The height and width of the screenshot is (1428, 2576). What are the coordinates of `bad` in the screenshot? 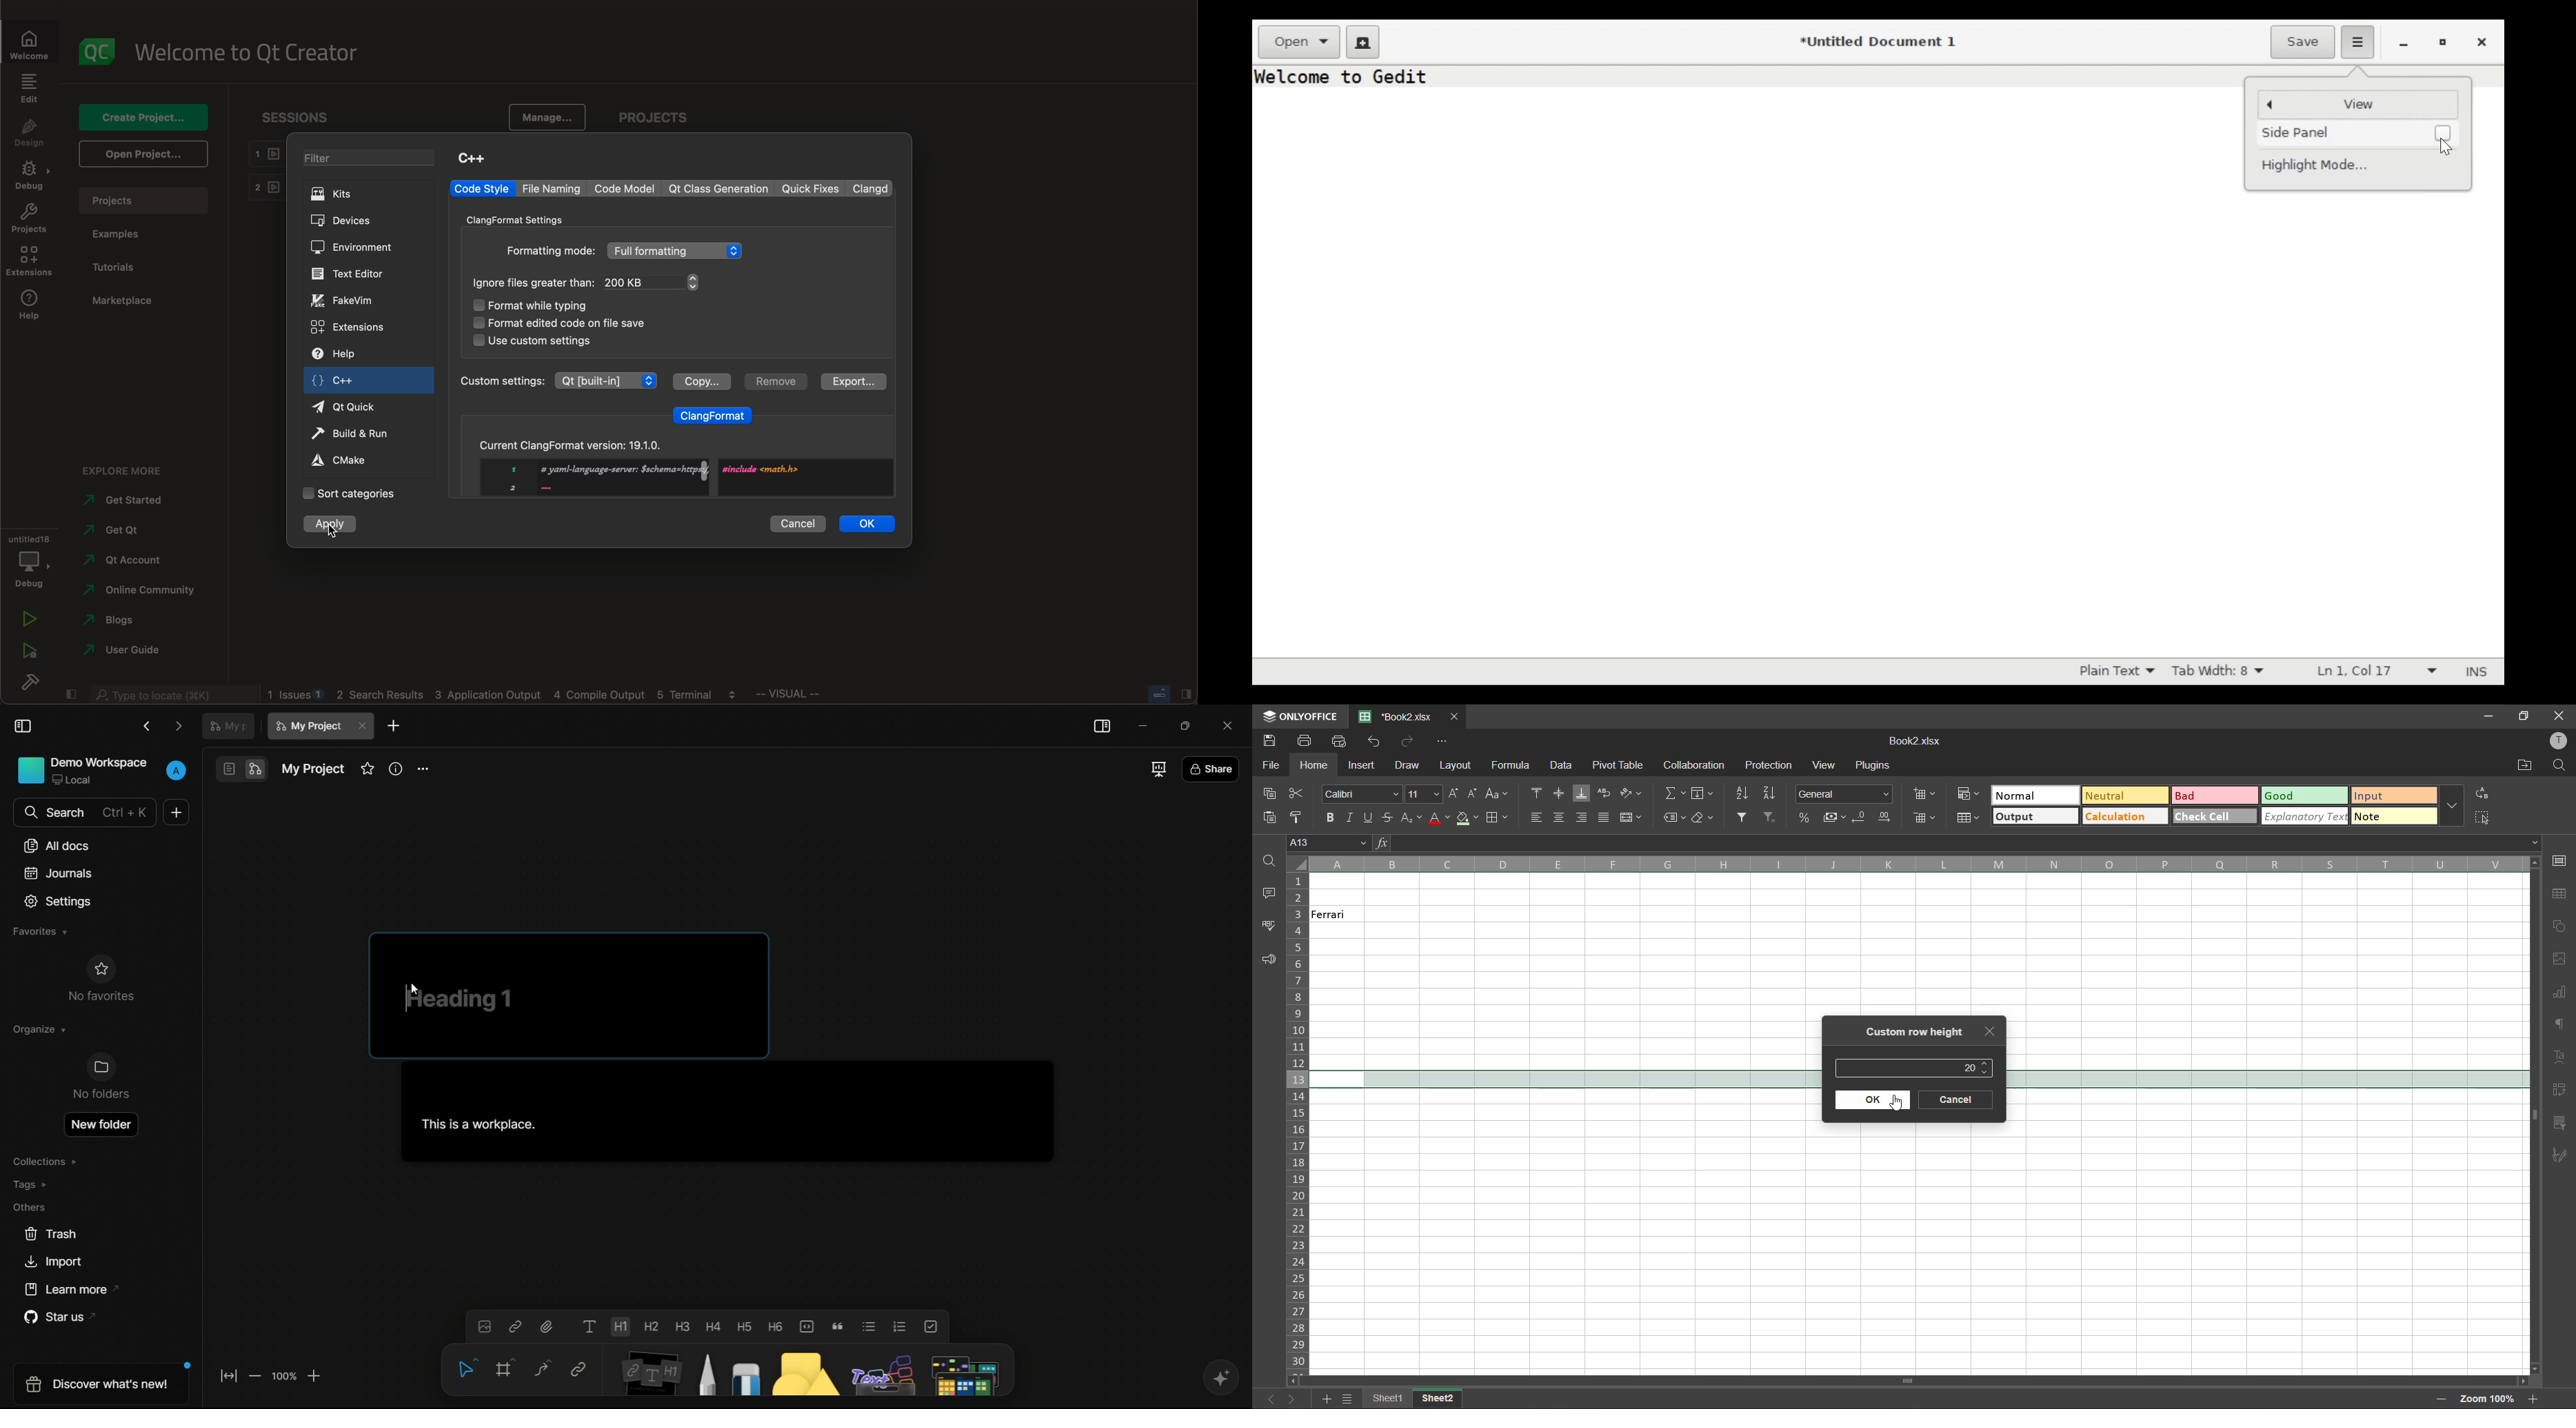 It's located at (2216, 798).